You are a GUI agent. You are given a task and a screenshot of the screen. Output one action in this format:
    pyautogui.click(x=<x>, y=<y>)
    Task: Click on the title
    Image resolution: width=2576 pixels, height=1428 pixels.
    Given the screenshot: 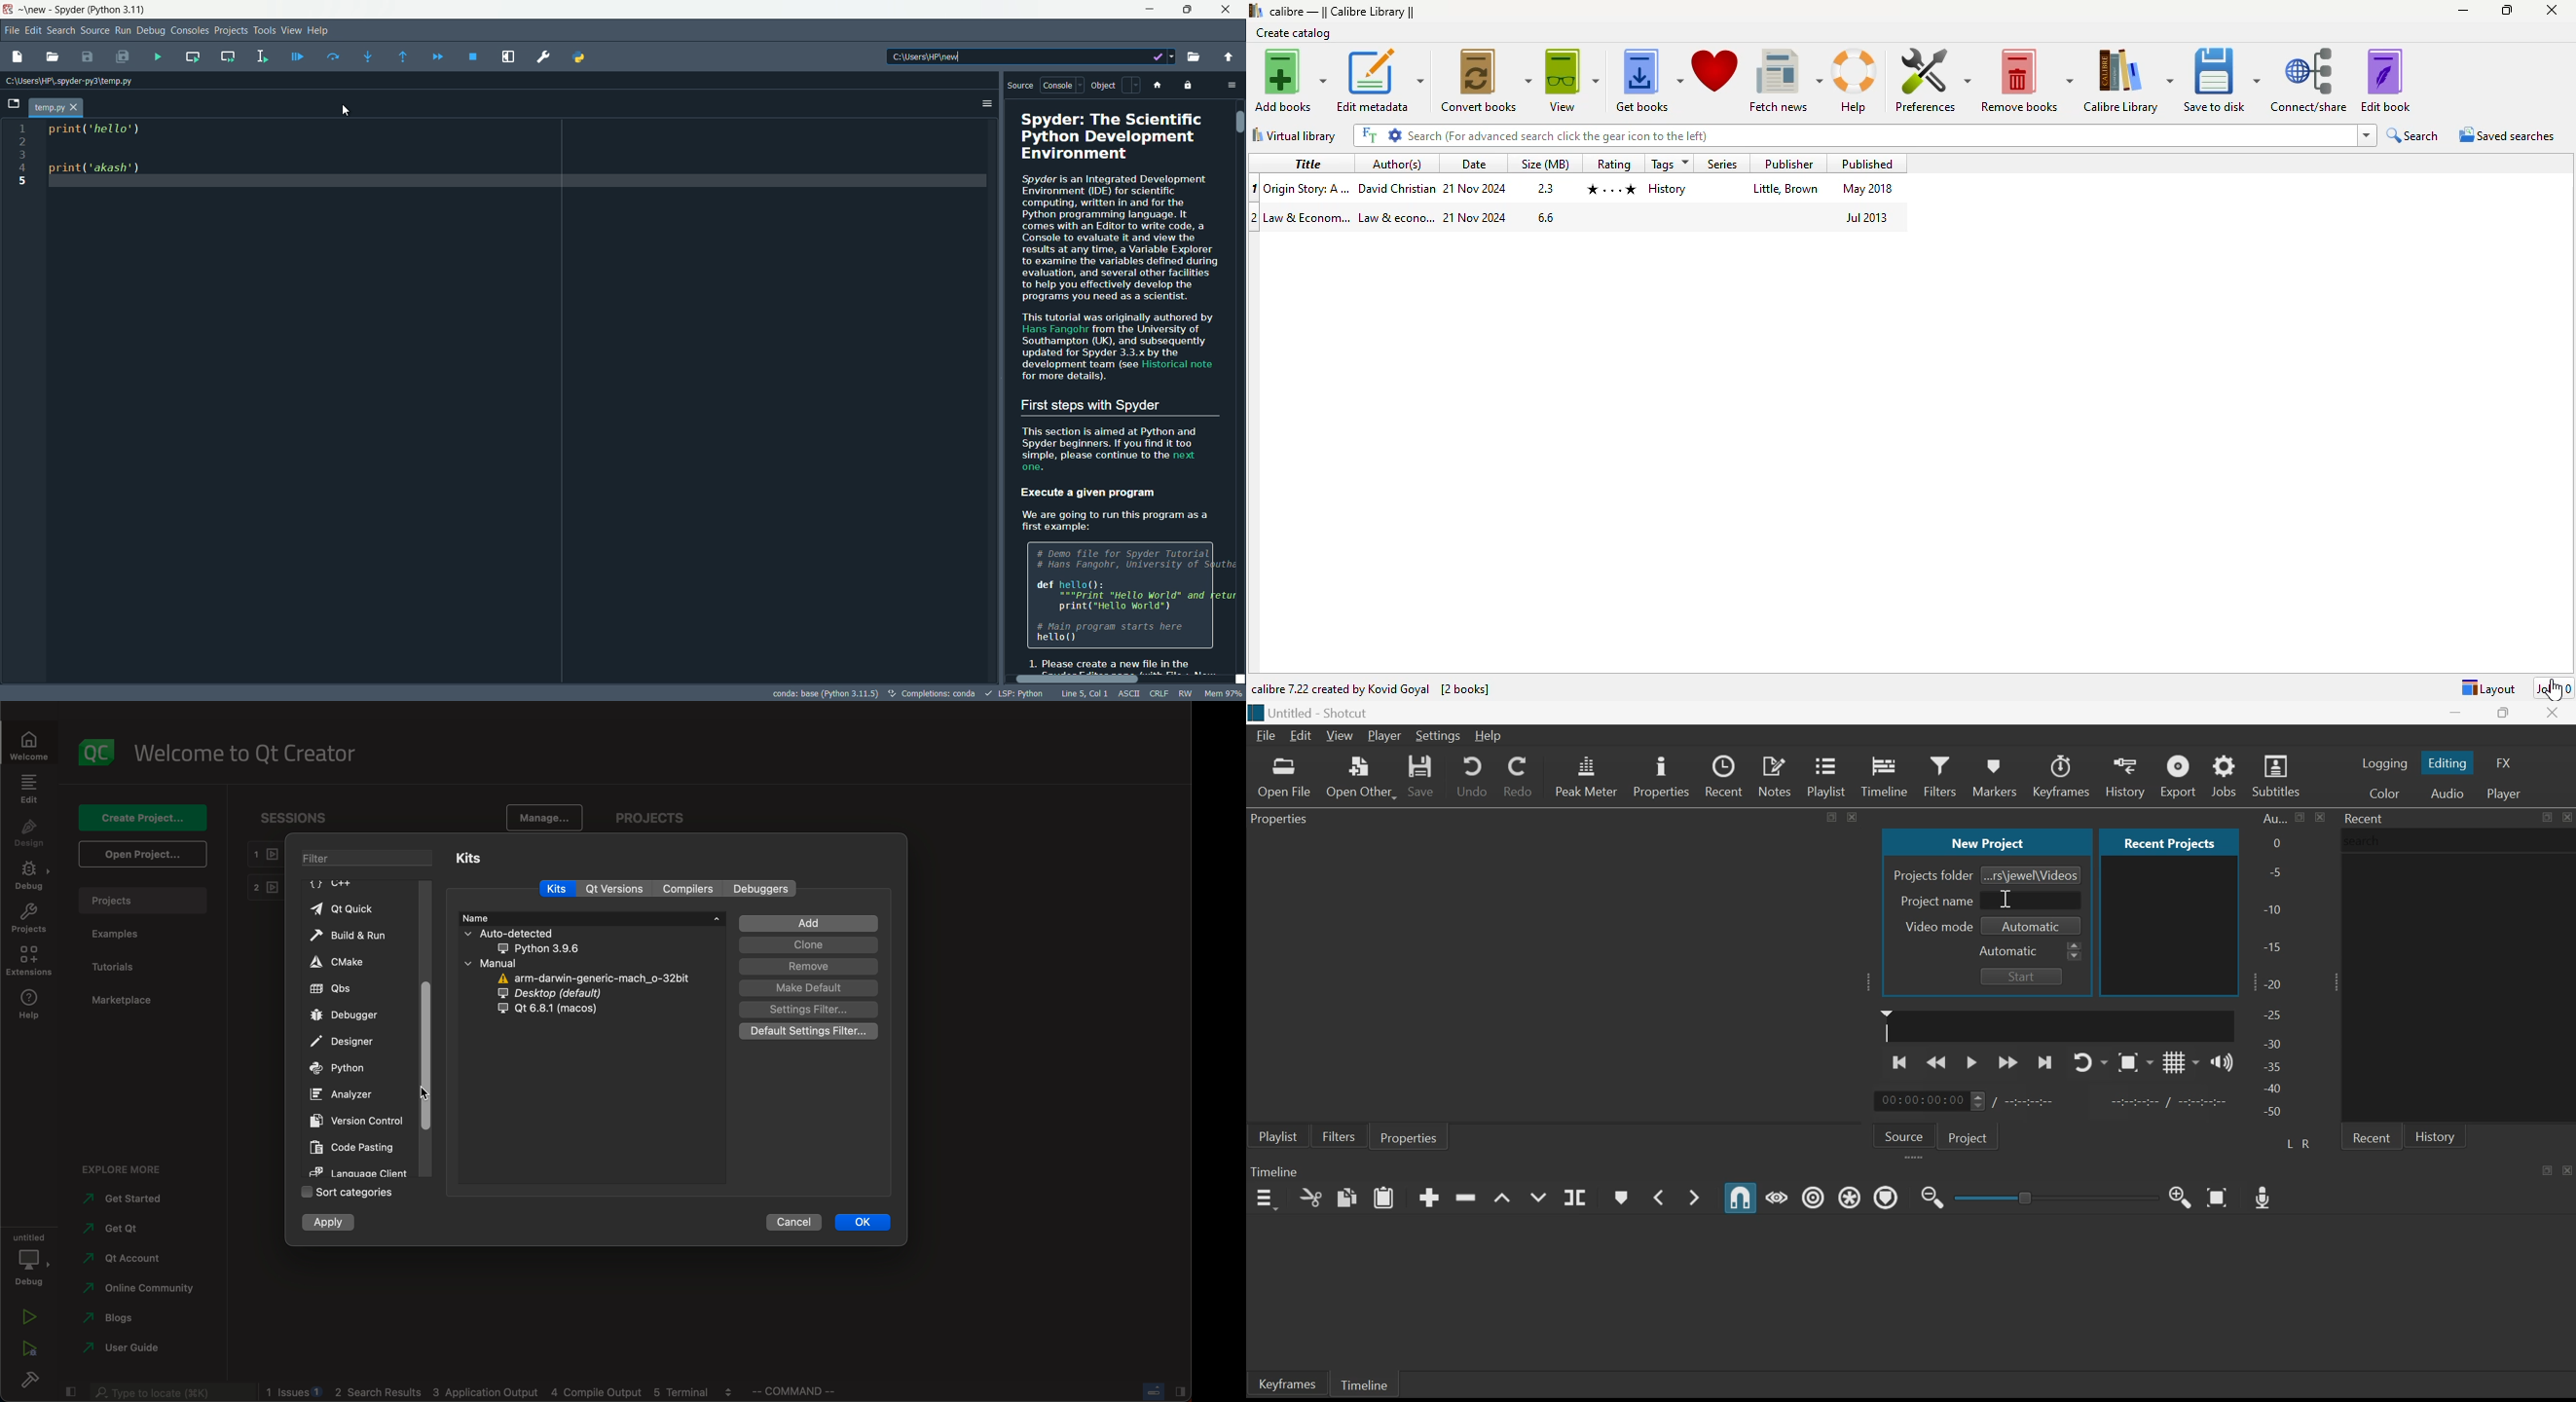 What is the action you would take?
    pyautogui.click(x=1307, y=188)
    